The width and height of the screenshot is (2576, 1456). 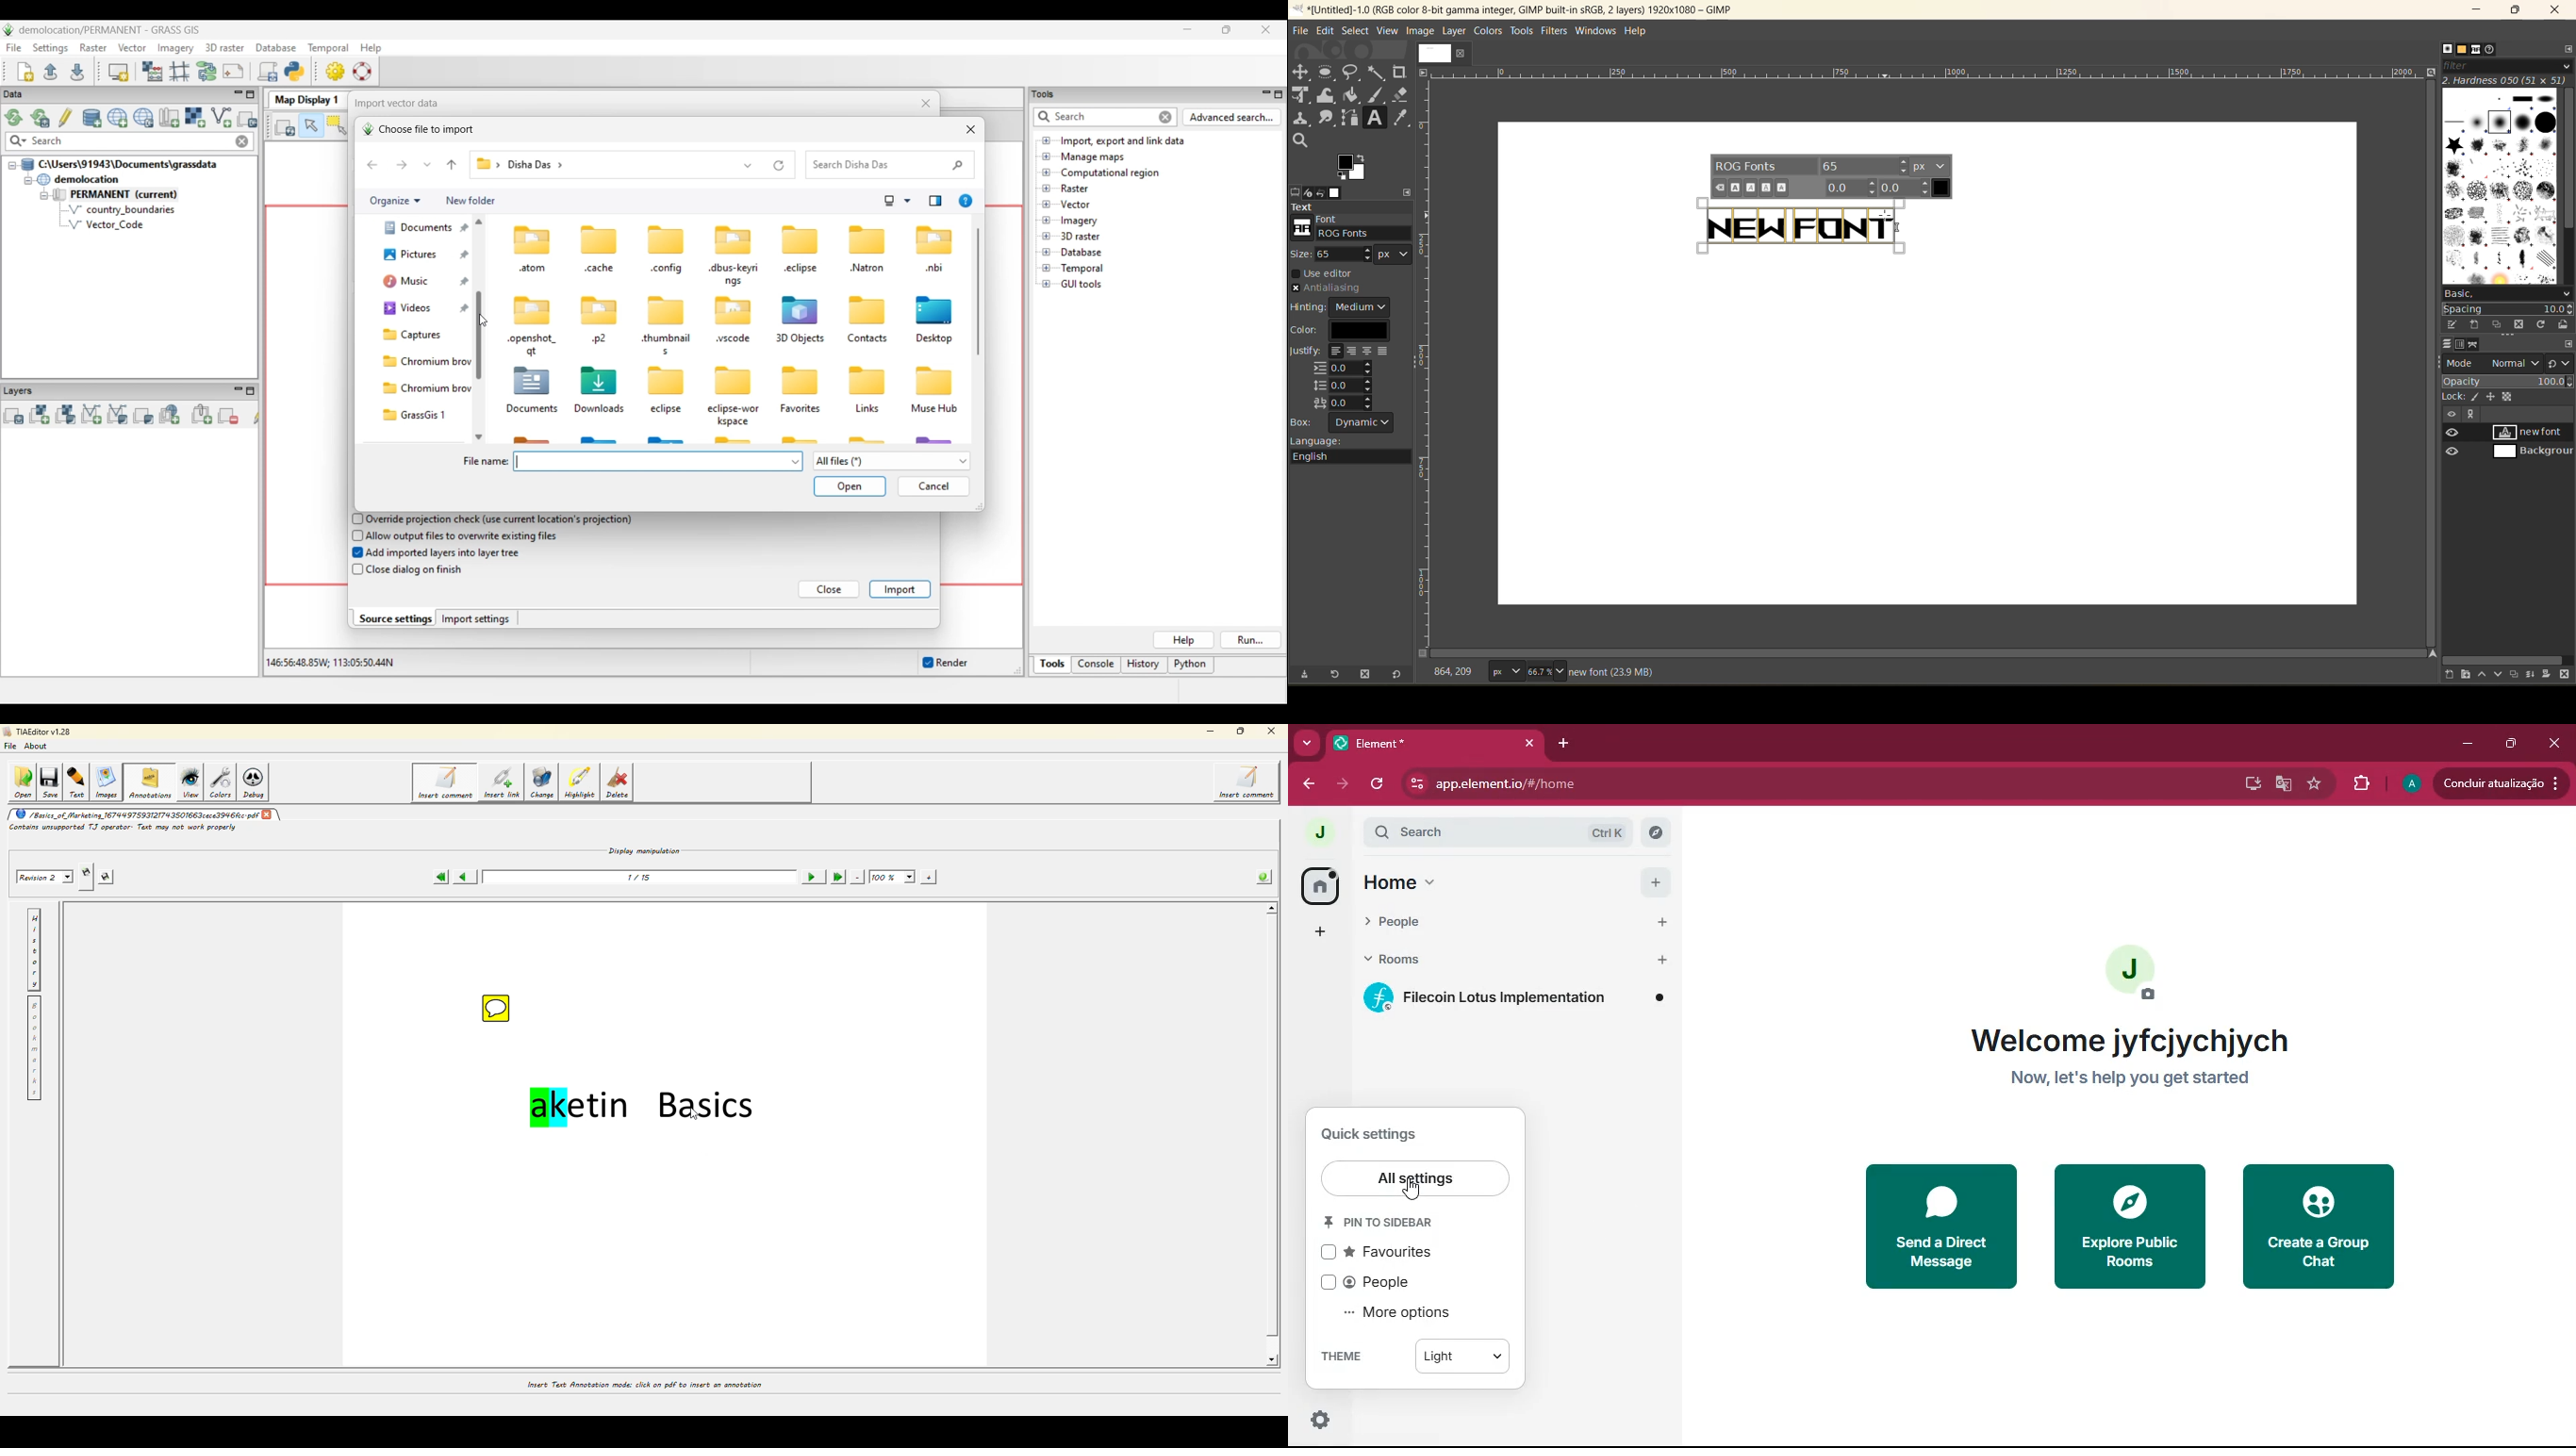 I want to click on search ctrl k, so click(x=1513, y=832).